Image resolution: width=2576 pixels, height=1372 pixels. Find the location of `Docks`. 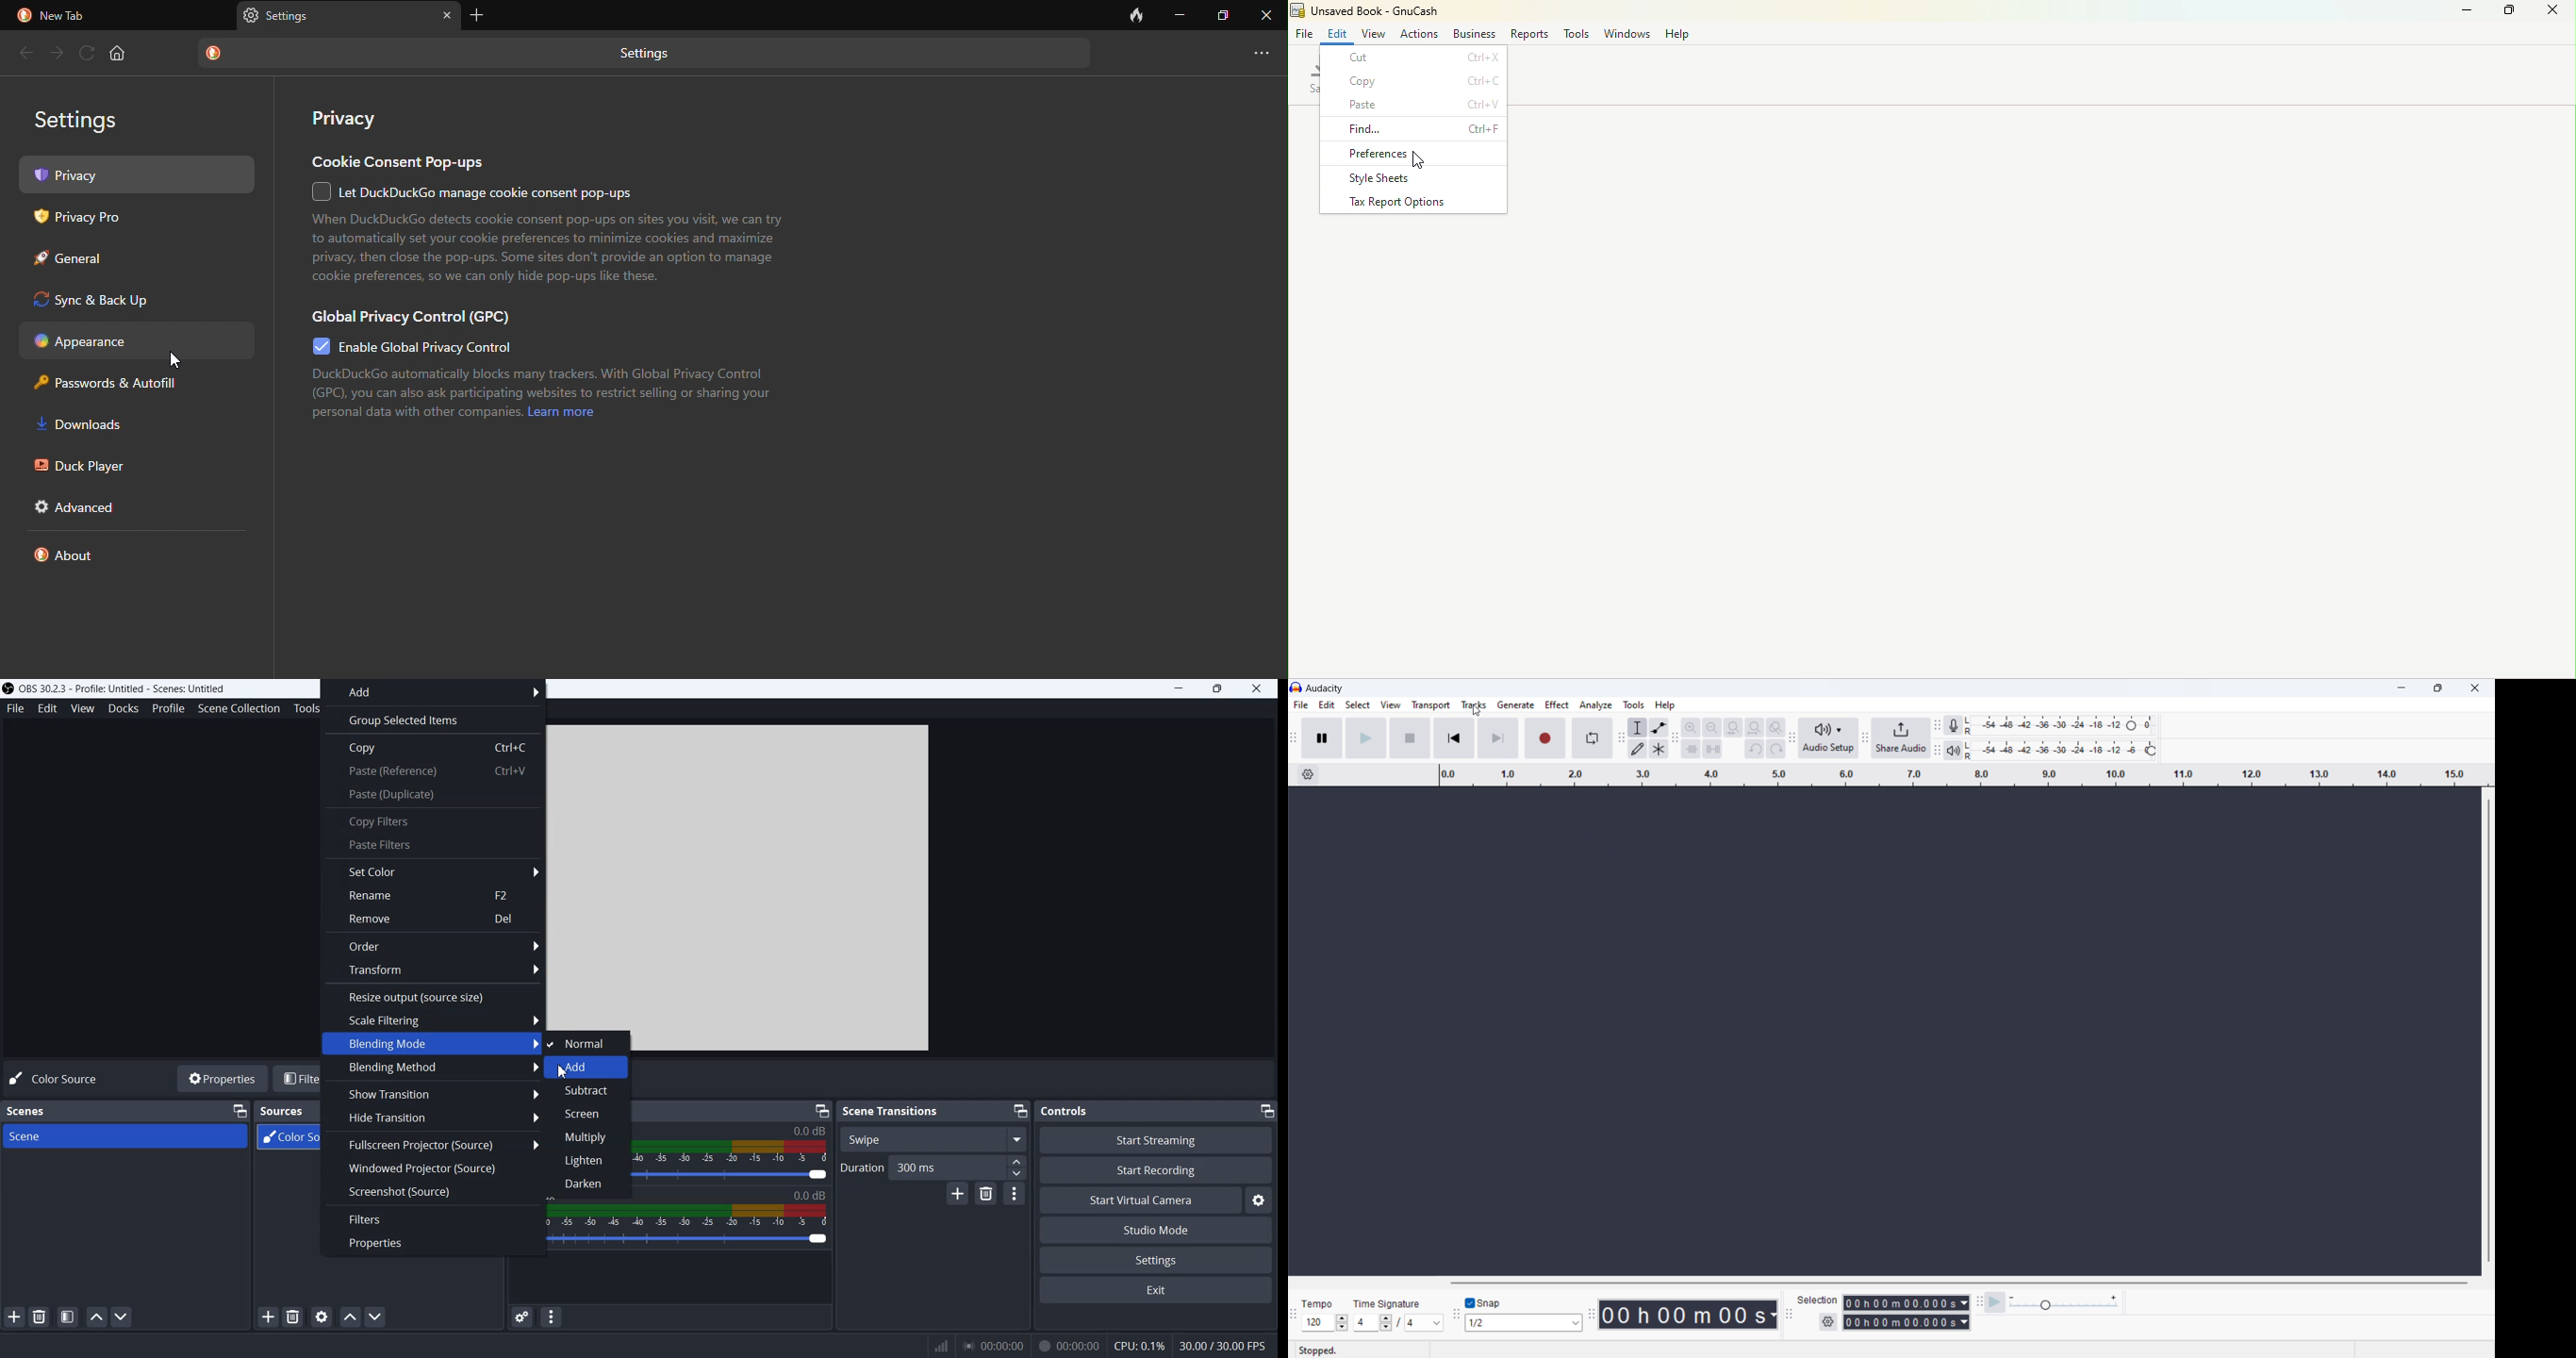

Docks is located at coordinates (123, 708).